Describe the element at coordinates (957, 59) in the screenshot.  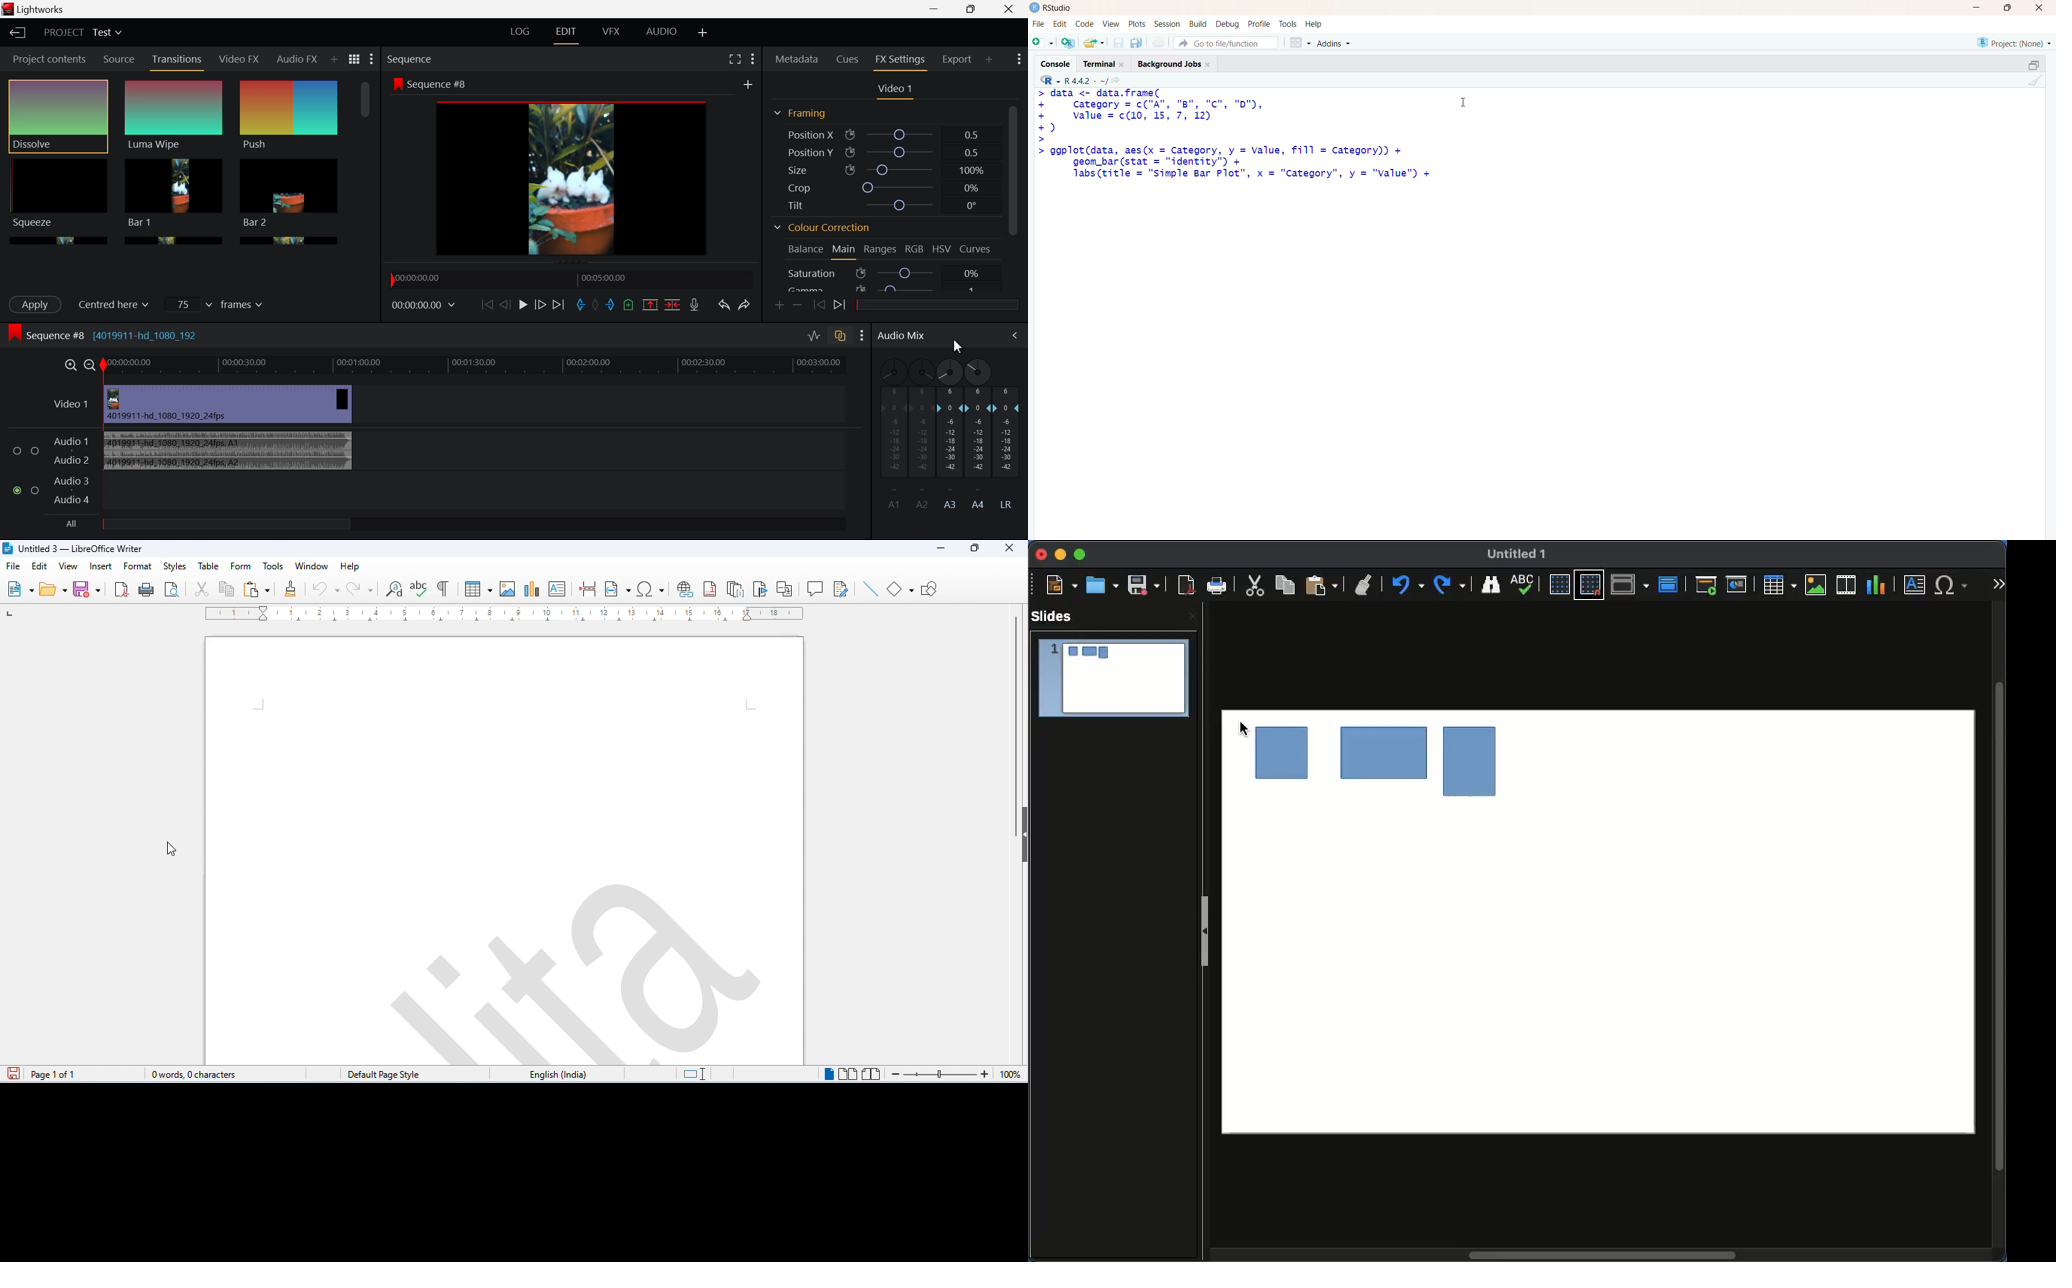
I see `Export` at that location.